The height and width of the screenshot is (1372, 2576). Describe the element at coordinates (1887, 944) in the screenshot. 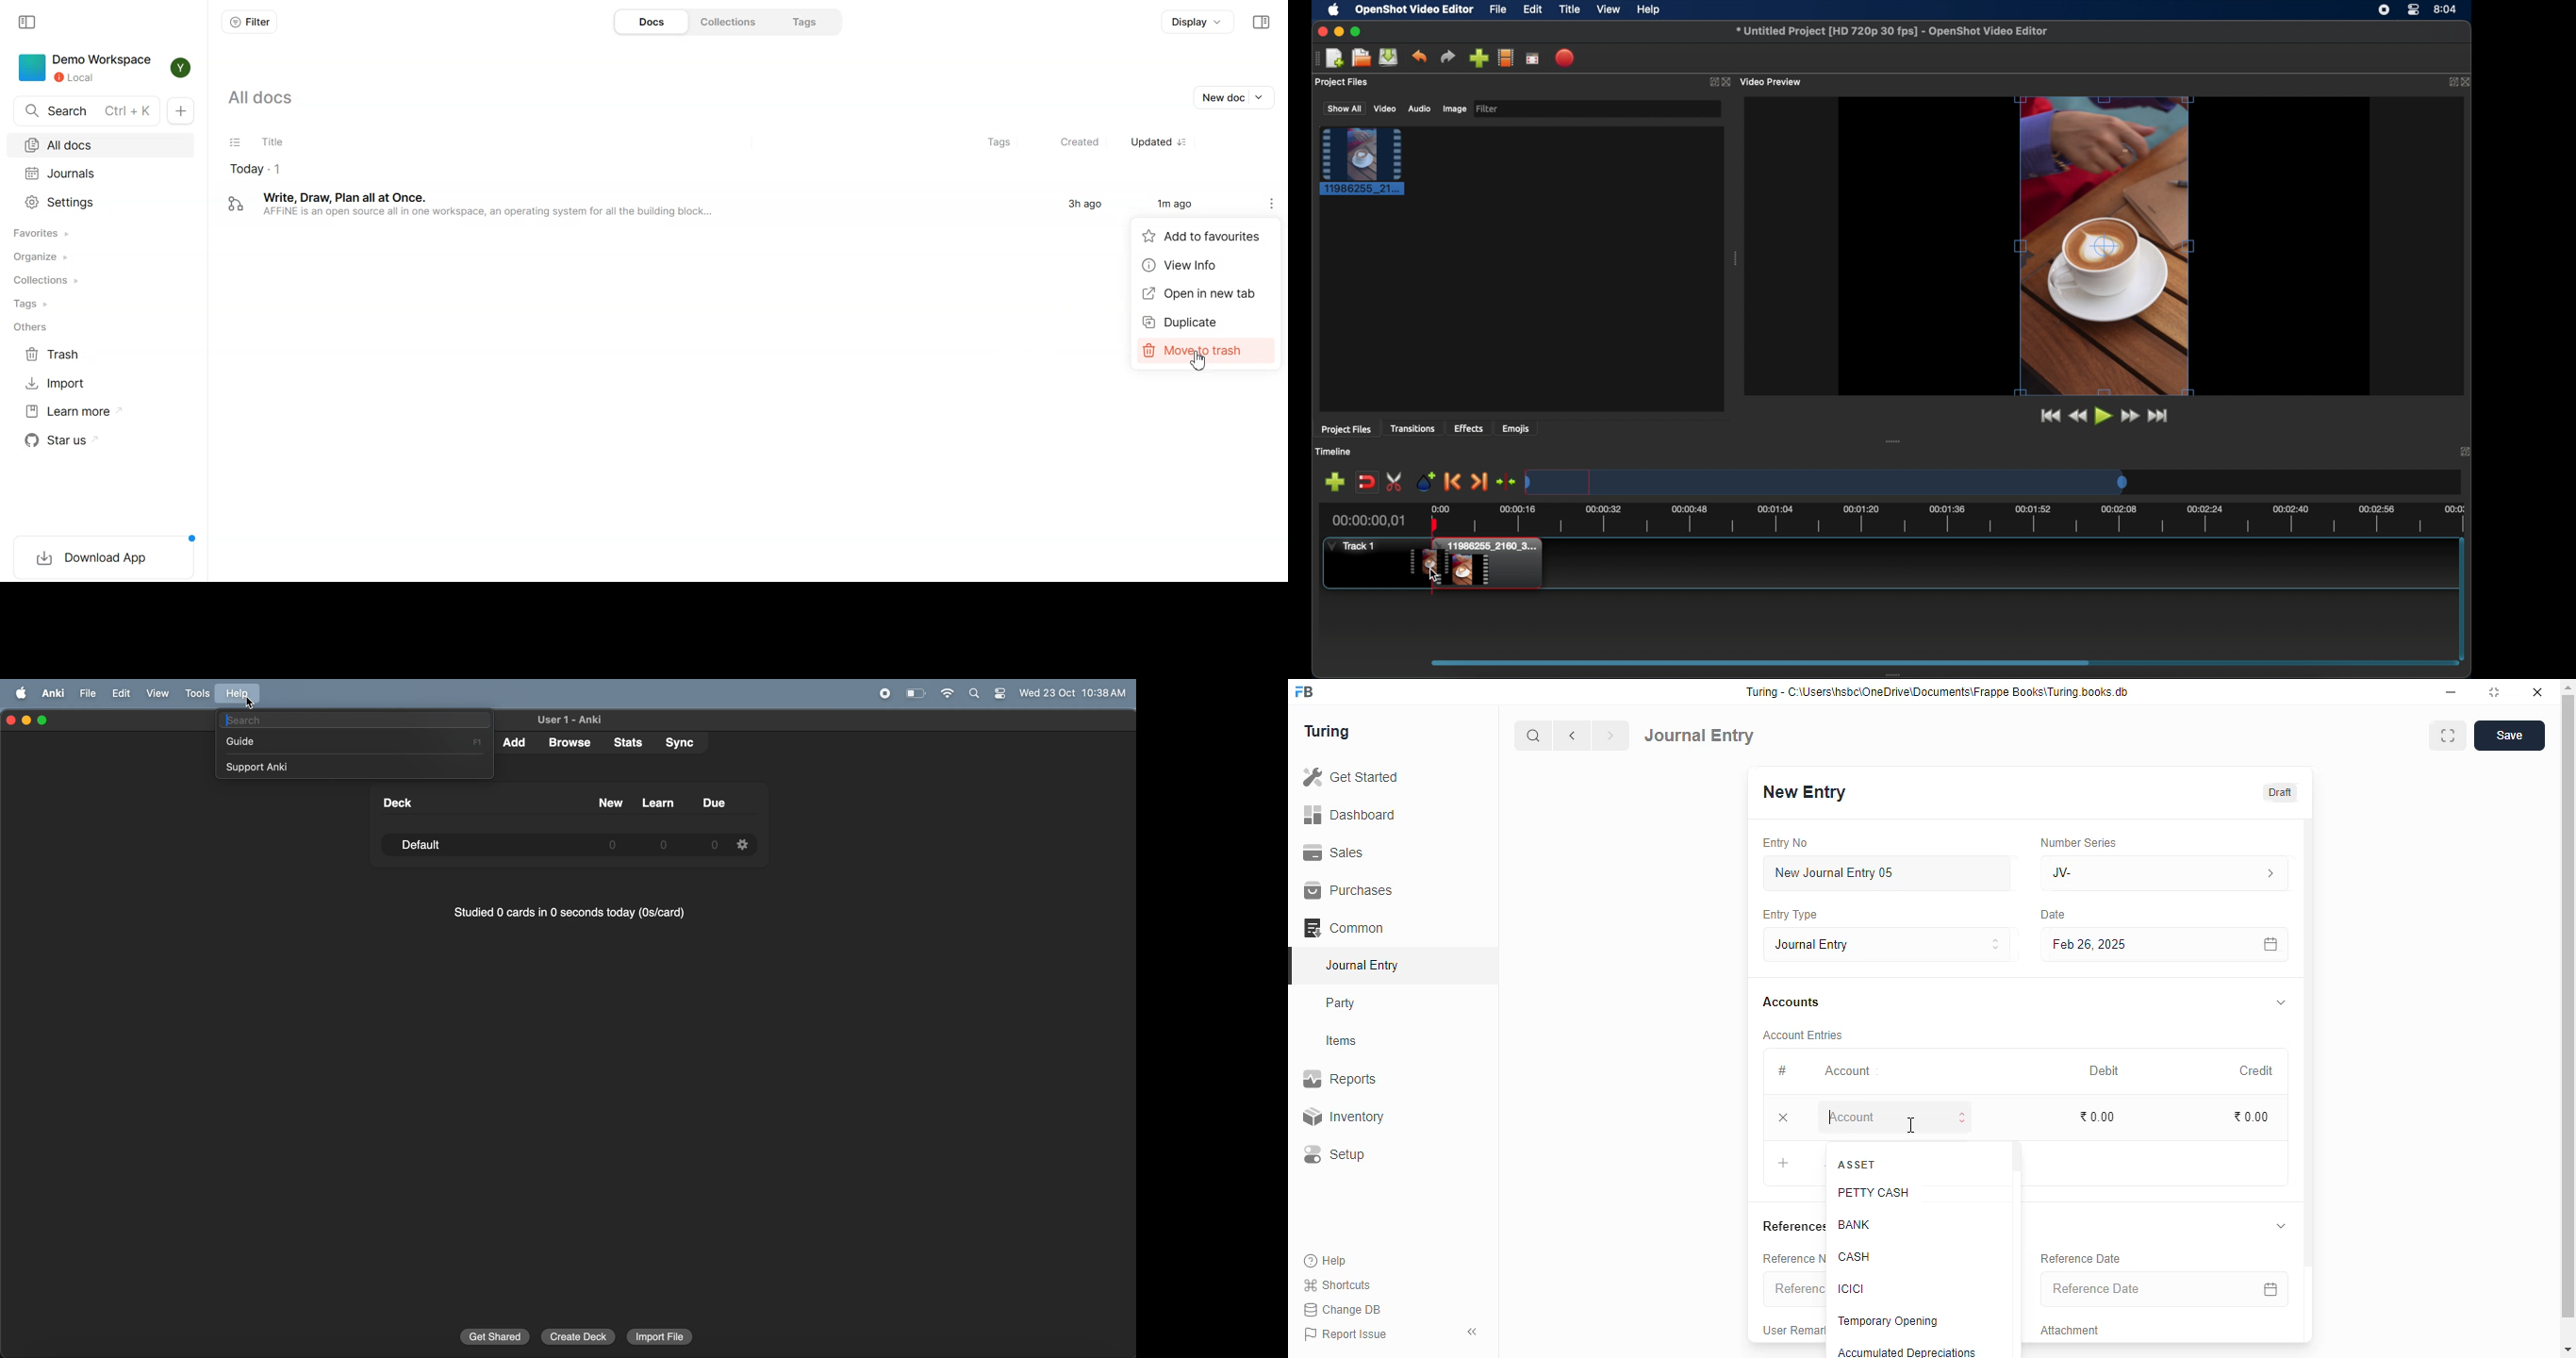

I see `journal entry` at that location.